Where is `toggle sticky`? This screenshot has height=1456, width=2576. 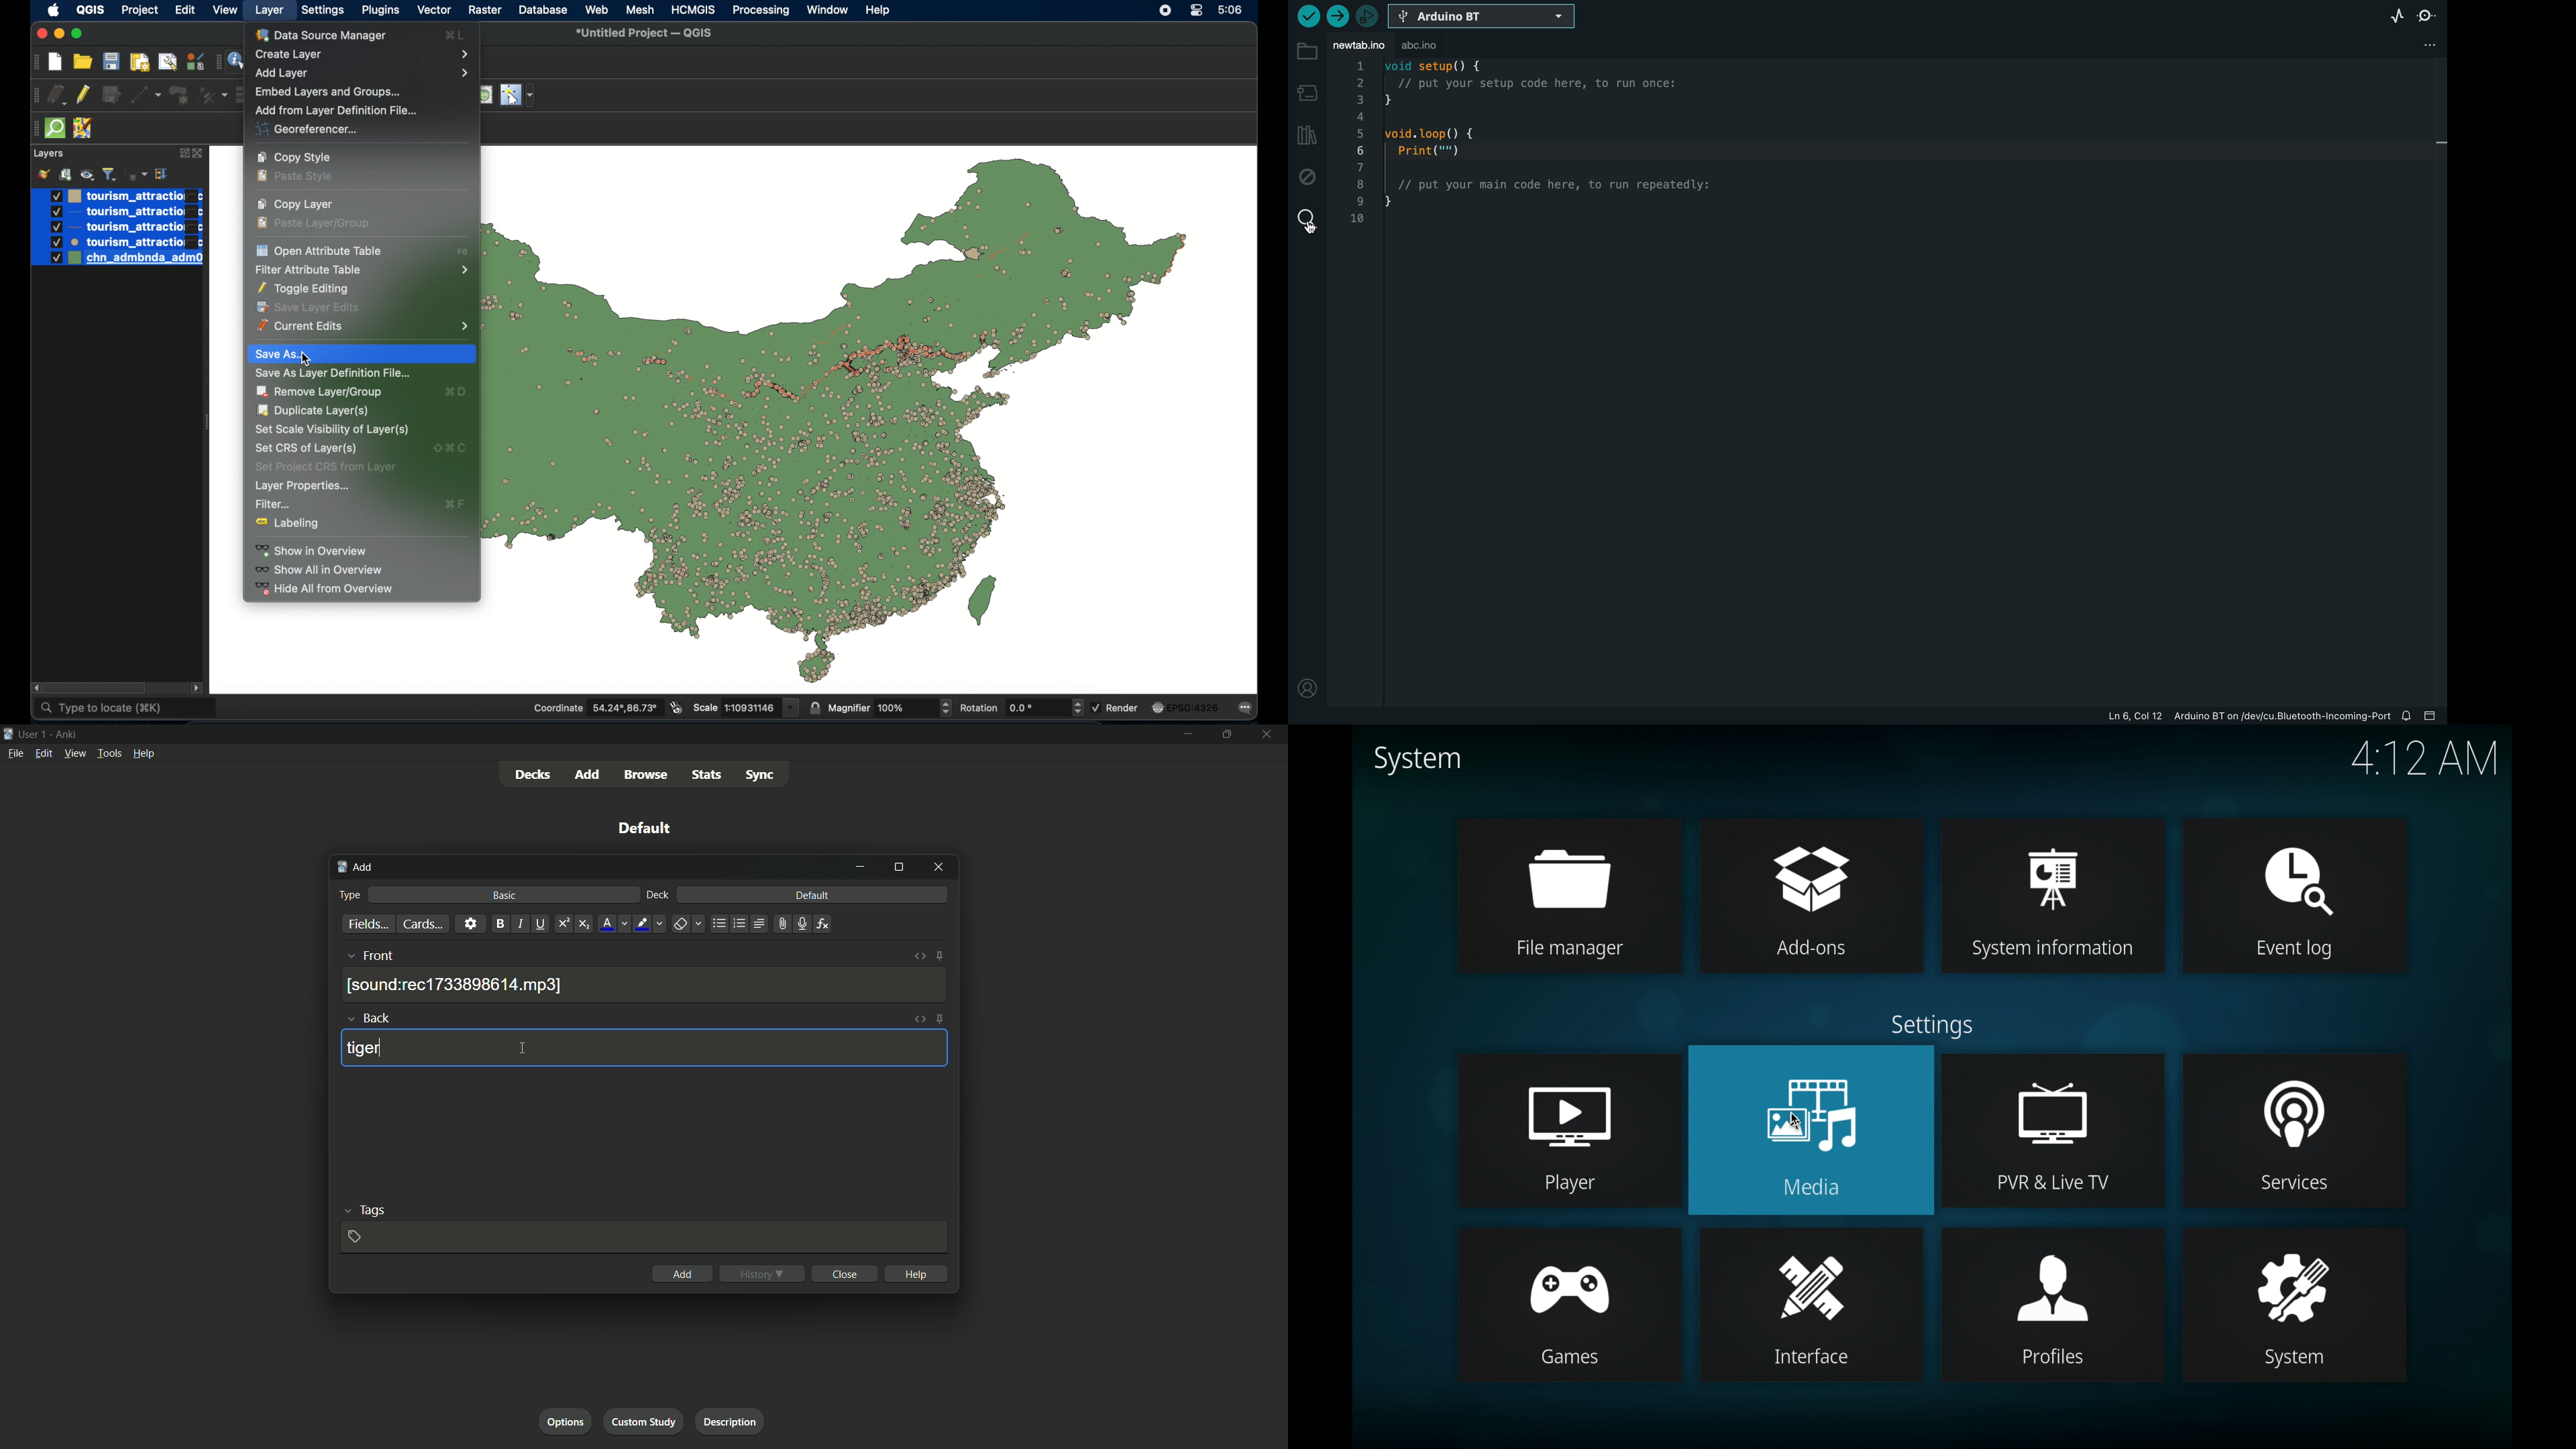 toggle sticky is located at coordinates (940, 1019).